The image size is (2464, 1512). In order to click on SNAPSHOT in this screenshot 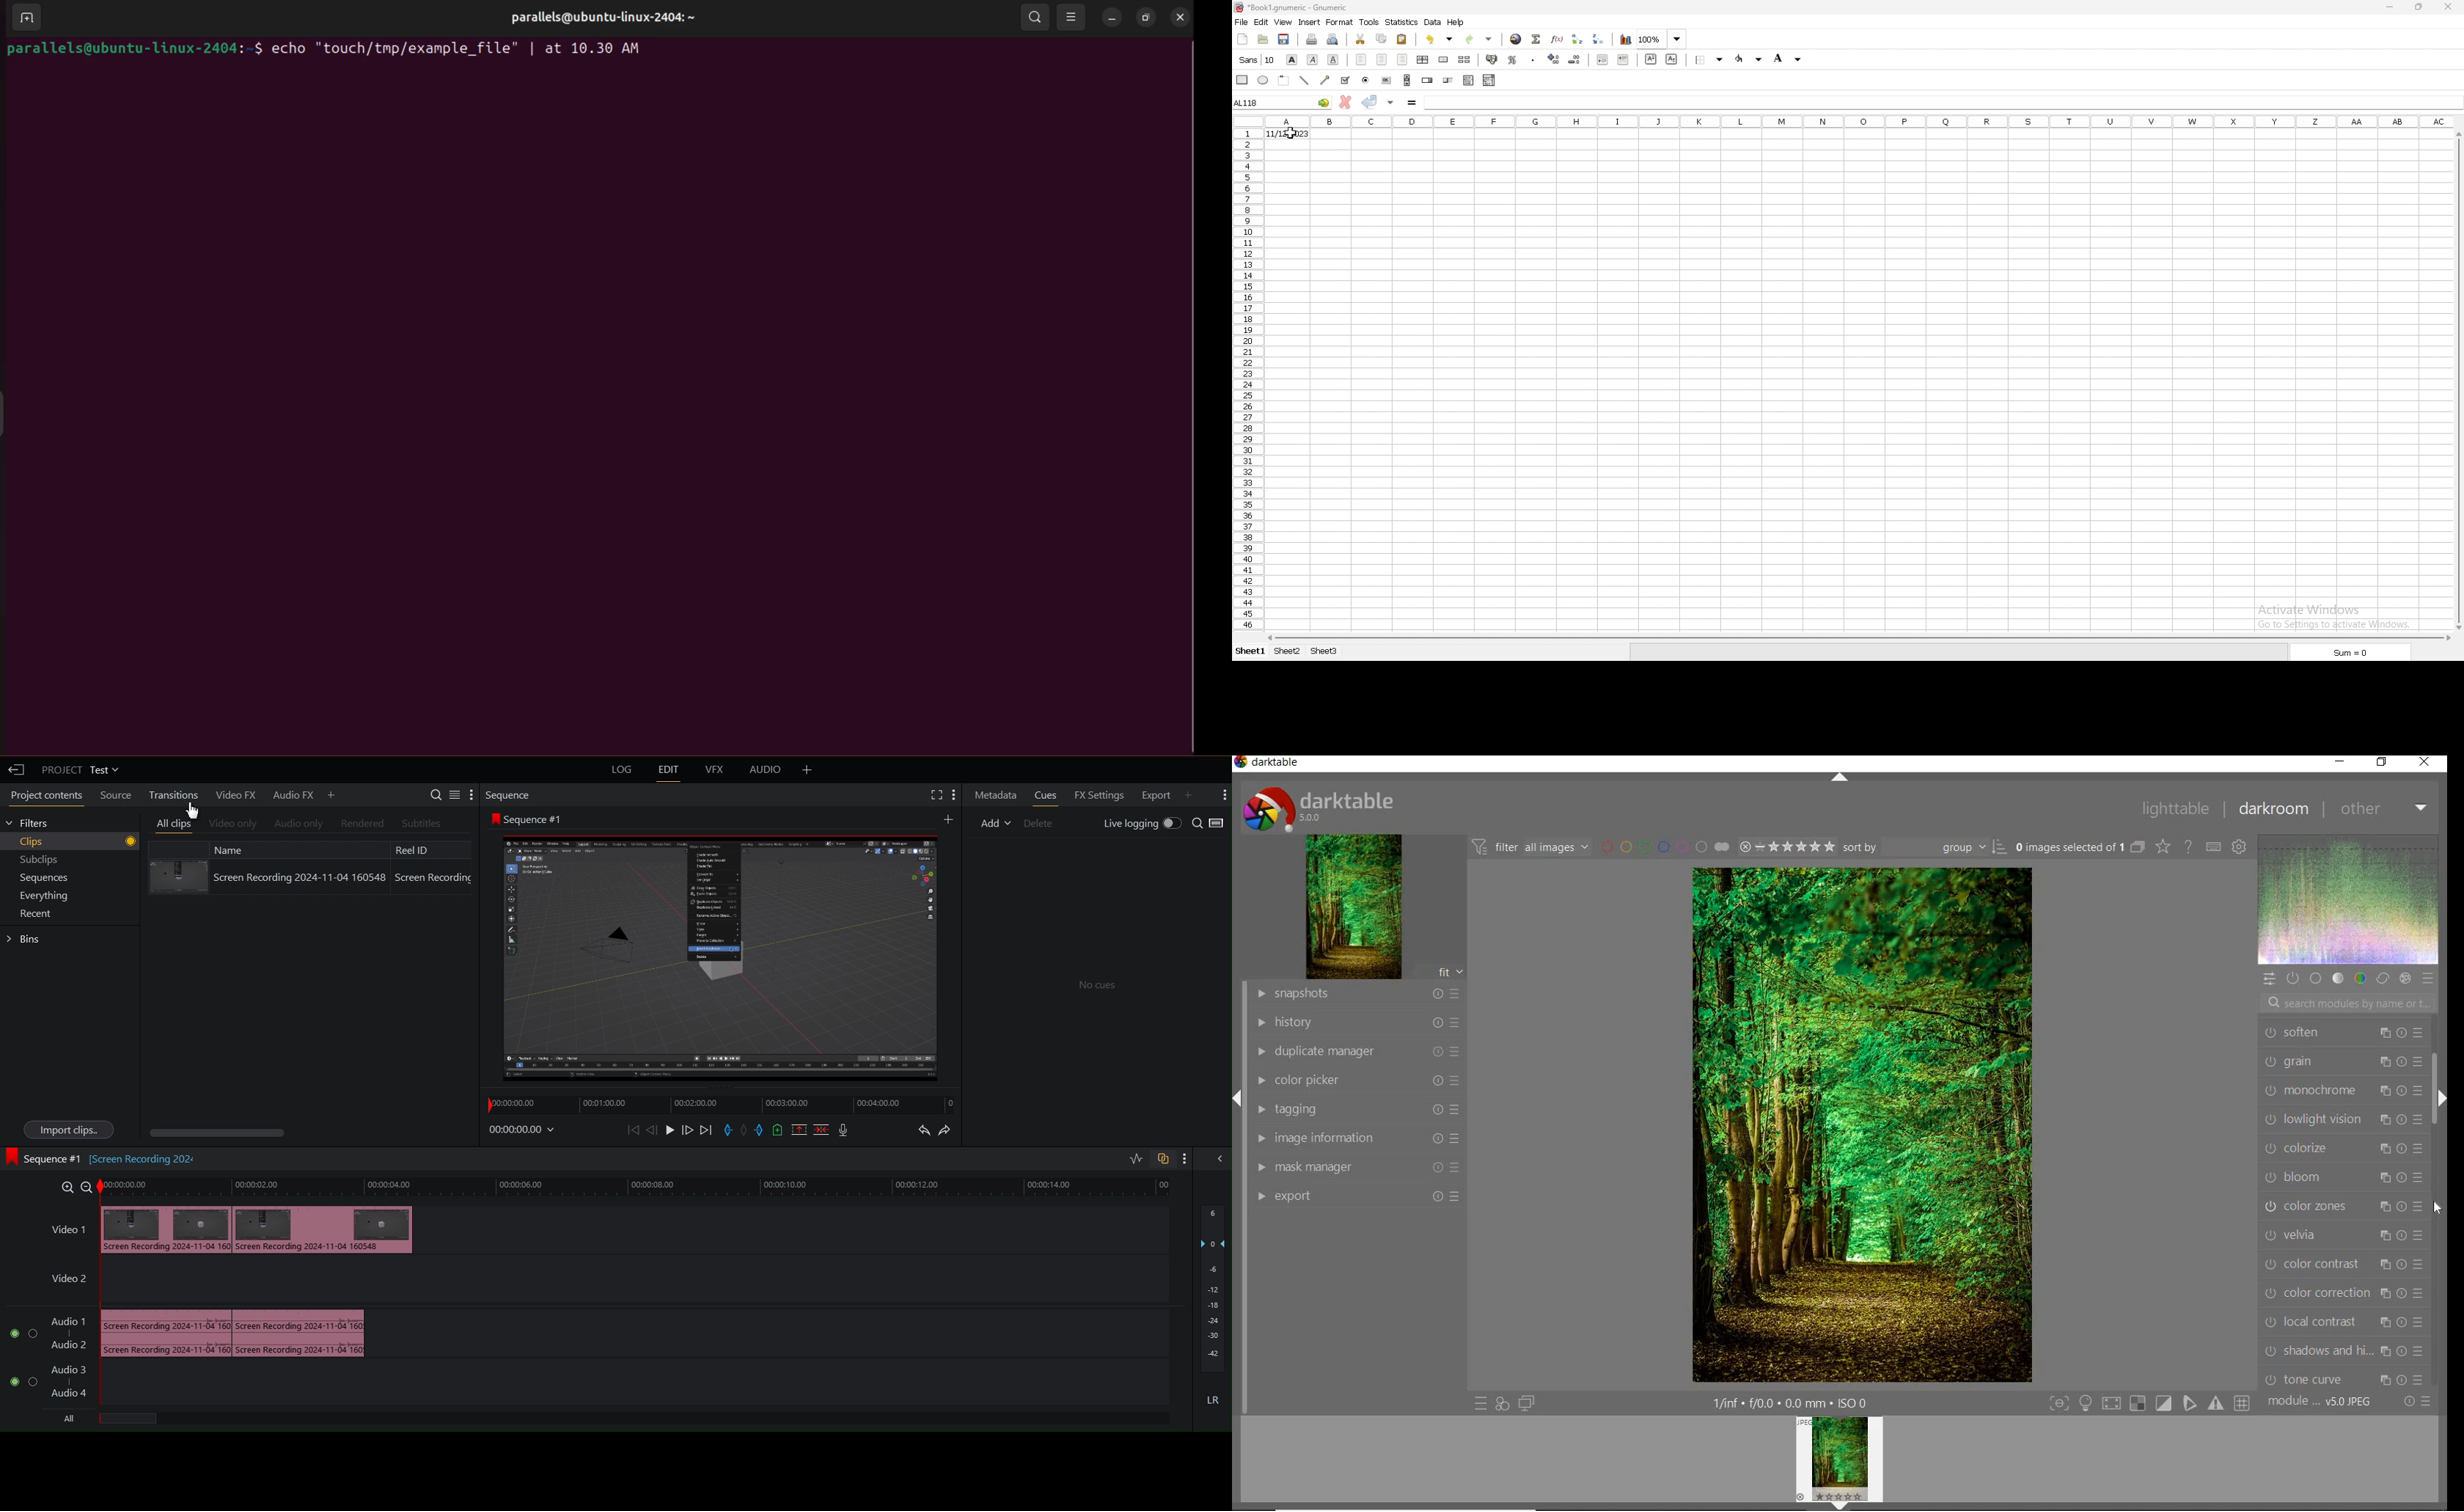, I will do `click(1357, 993)`.